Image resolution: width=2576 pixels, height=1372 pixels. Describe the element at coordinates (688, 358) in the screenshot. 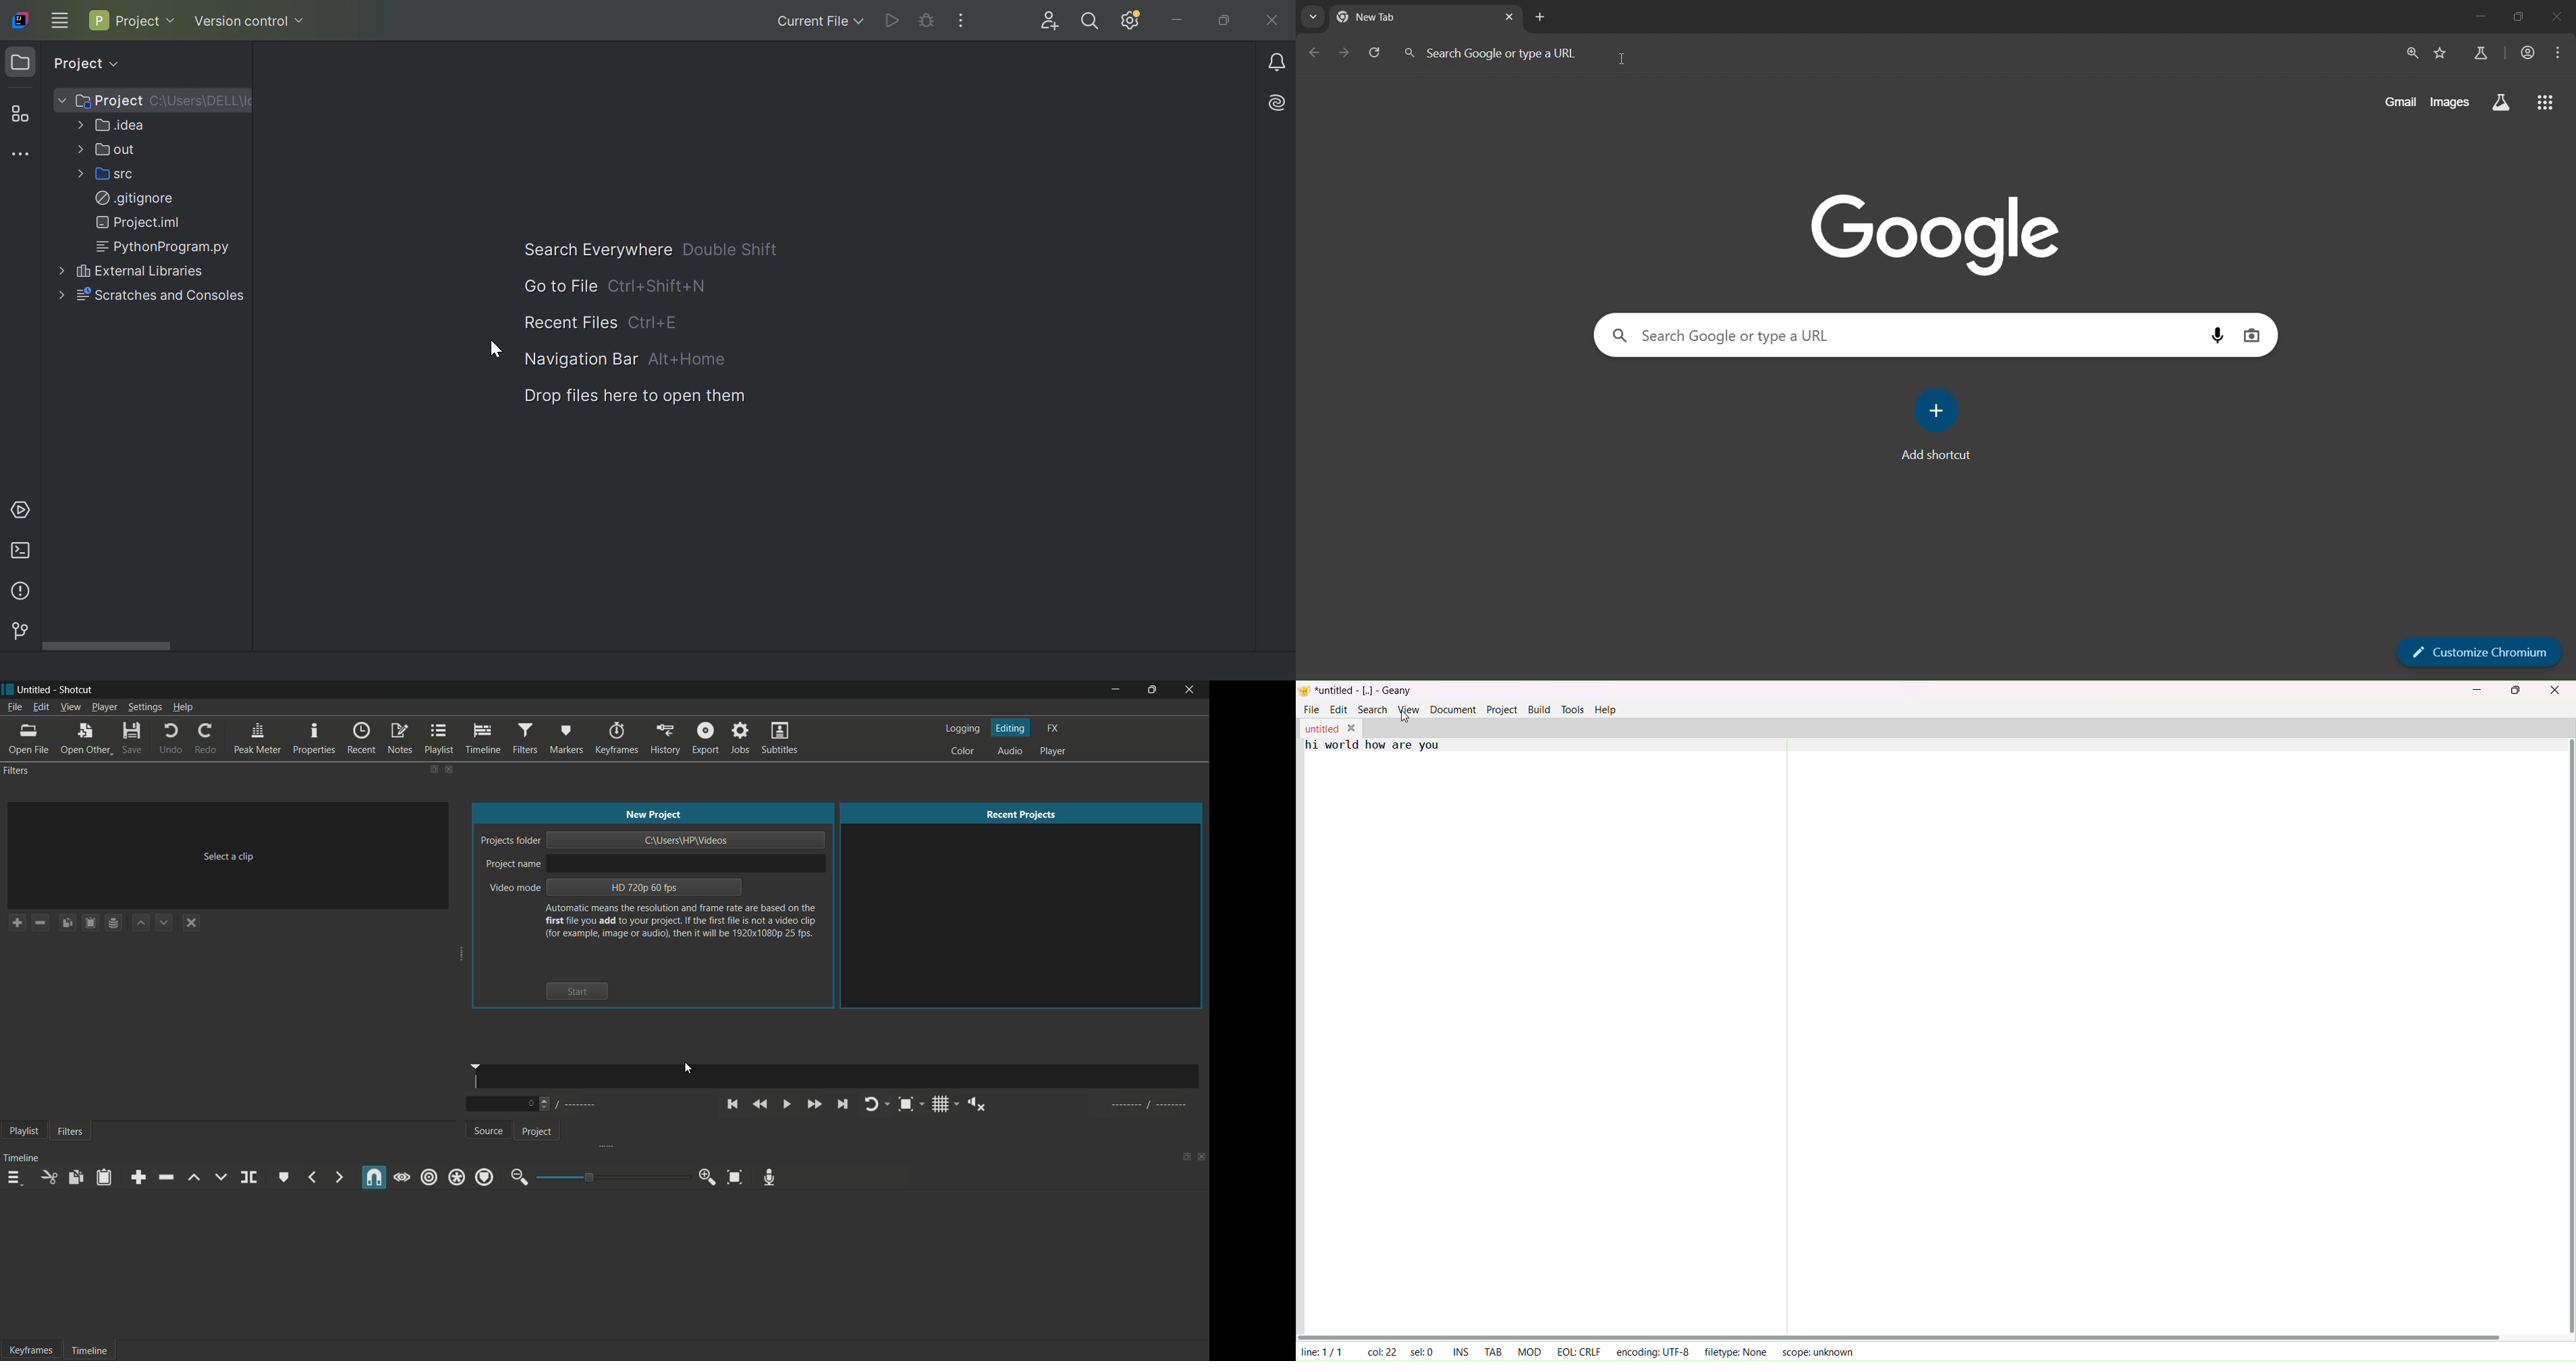

I see `Alt+Home` at that location.